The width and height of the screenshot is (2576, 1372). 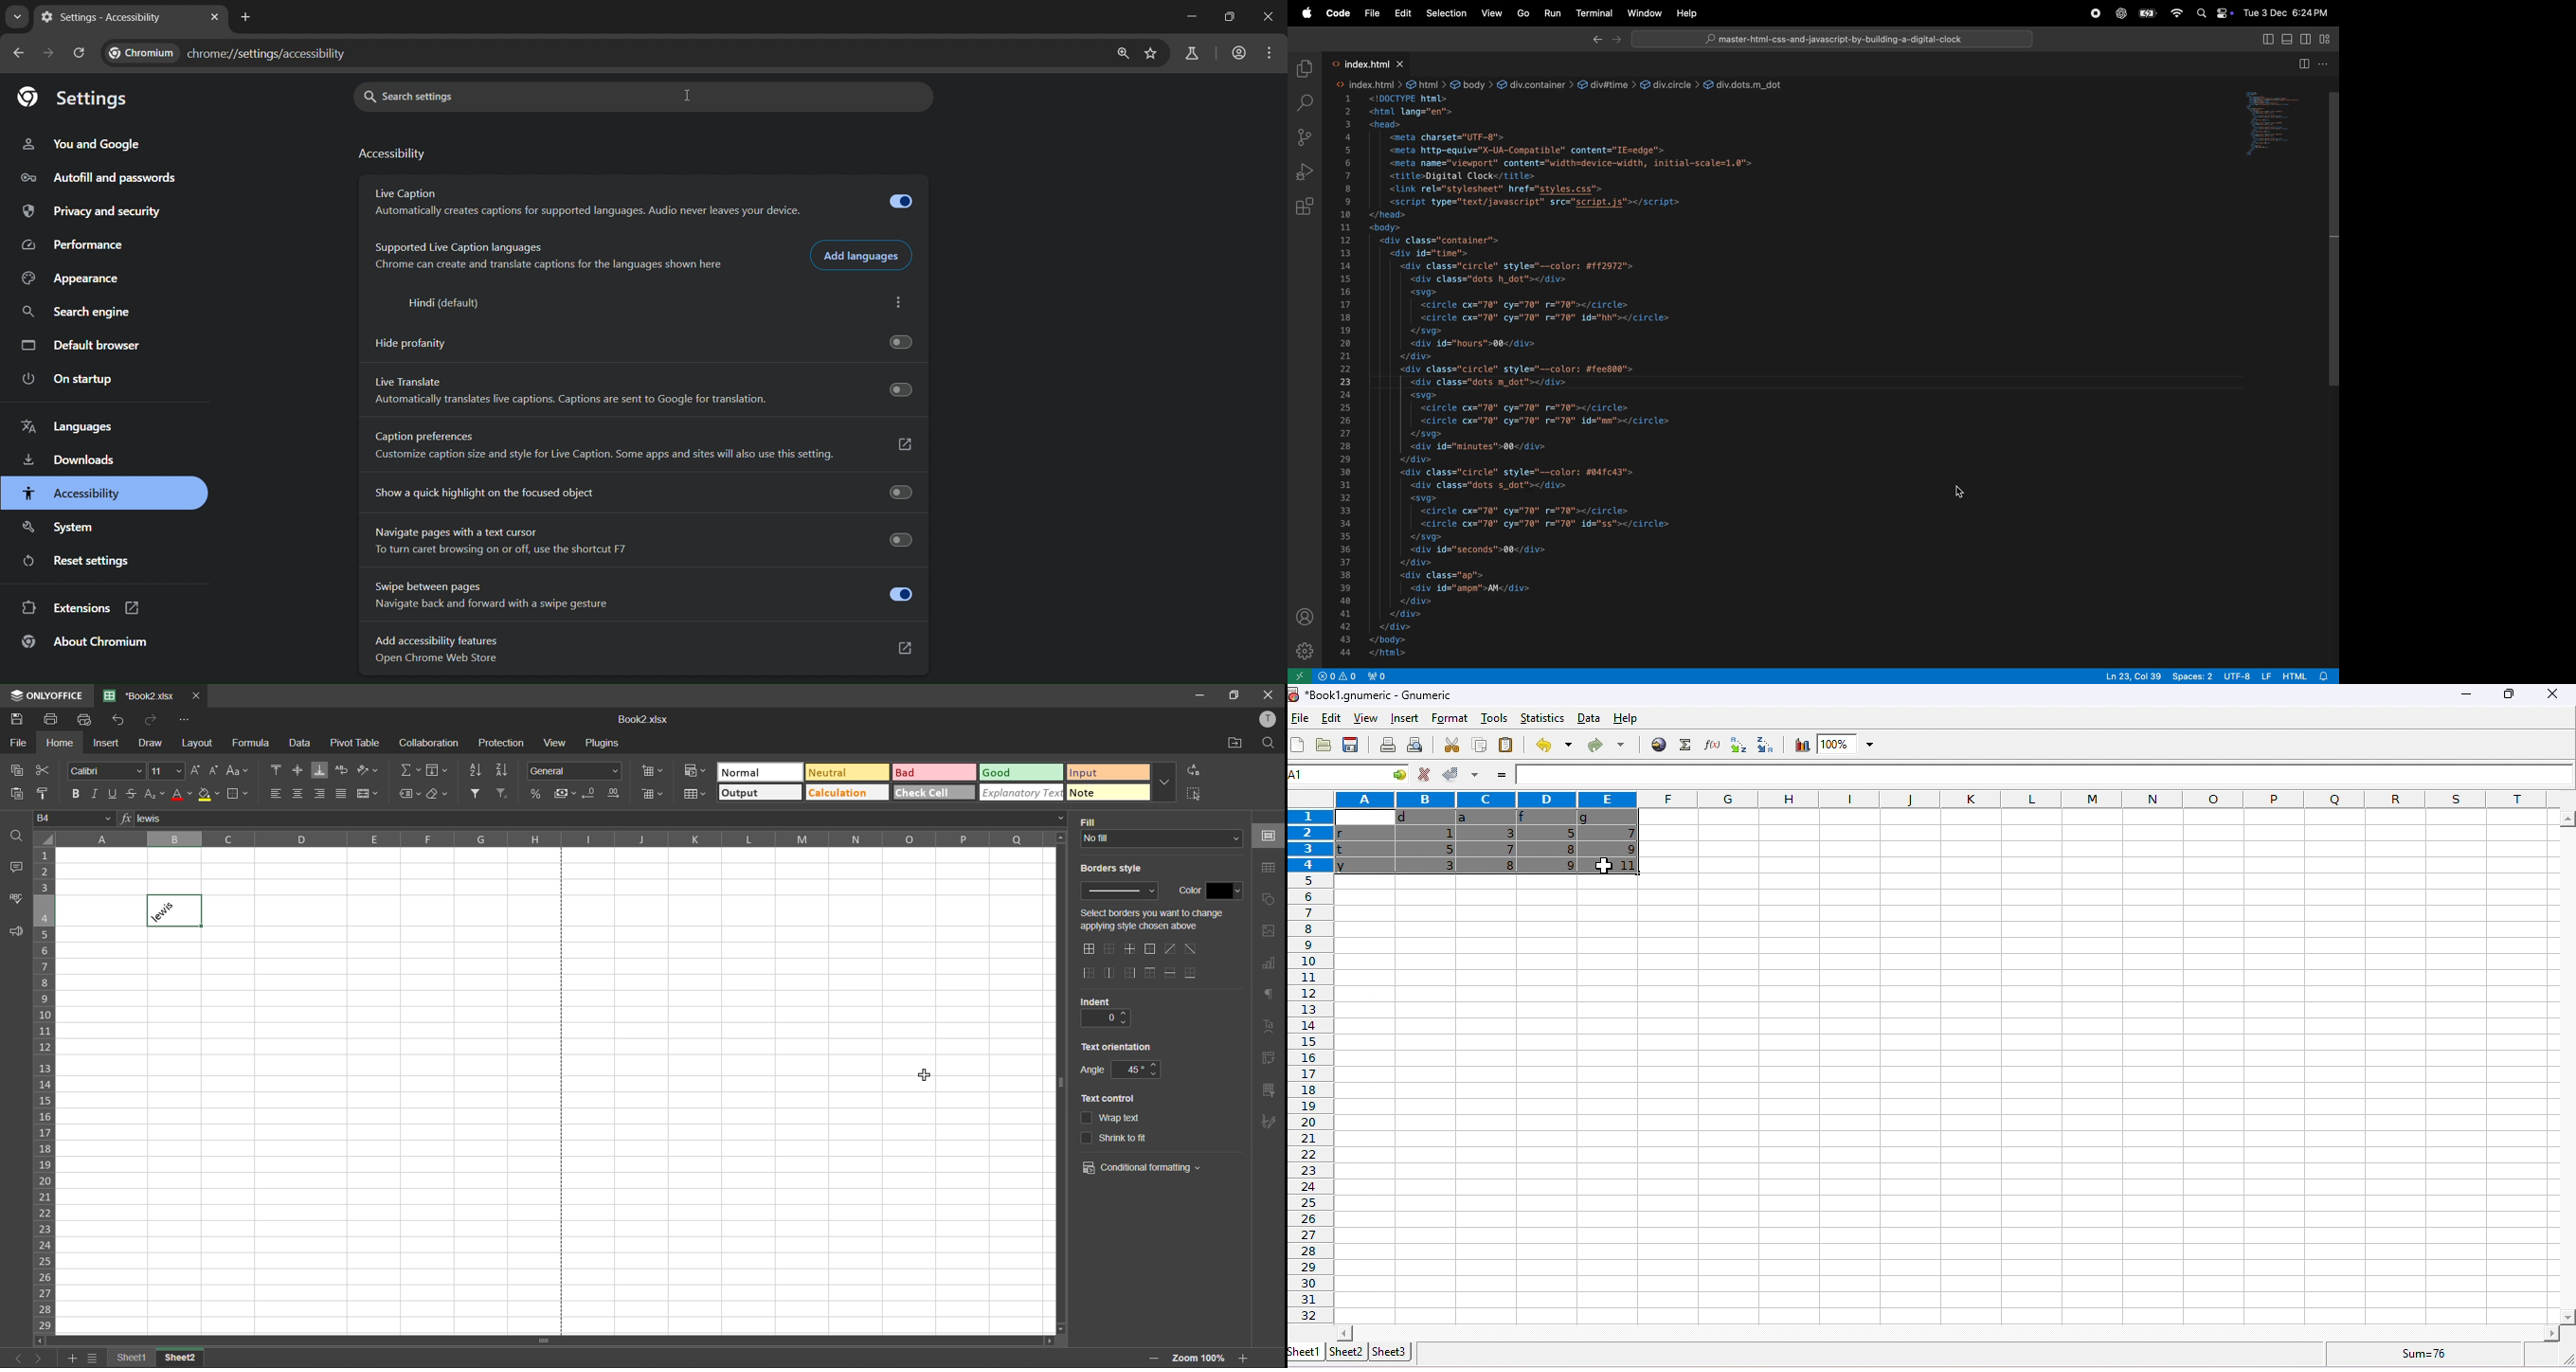 What do you see at coordinates (1193, 972) in the screenshot?
I see `outer bottom border only` at bounding box center [1193, 972].